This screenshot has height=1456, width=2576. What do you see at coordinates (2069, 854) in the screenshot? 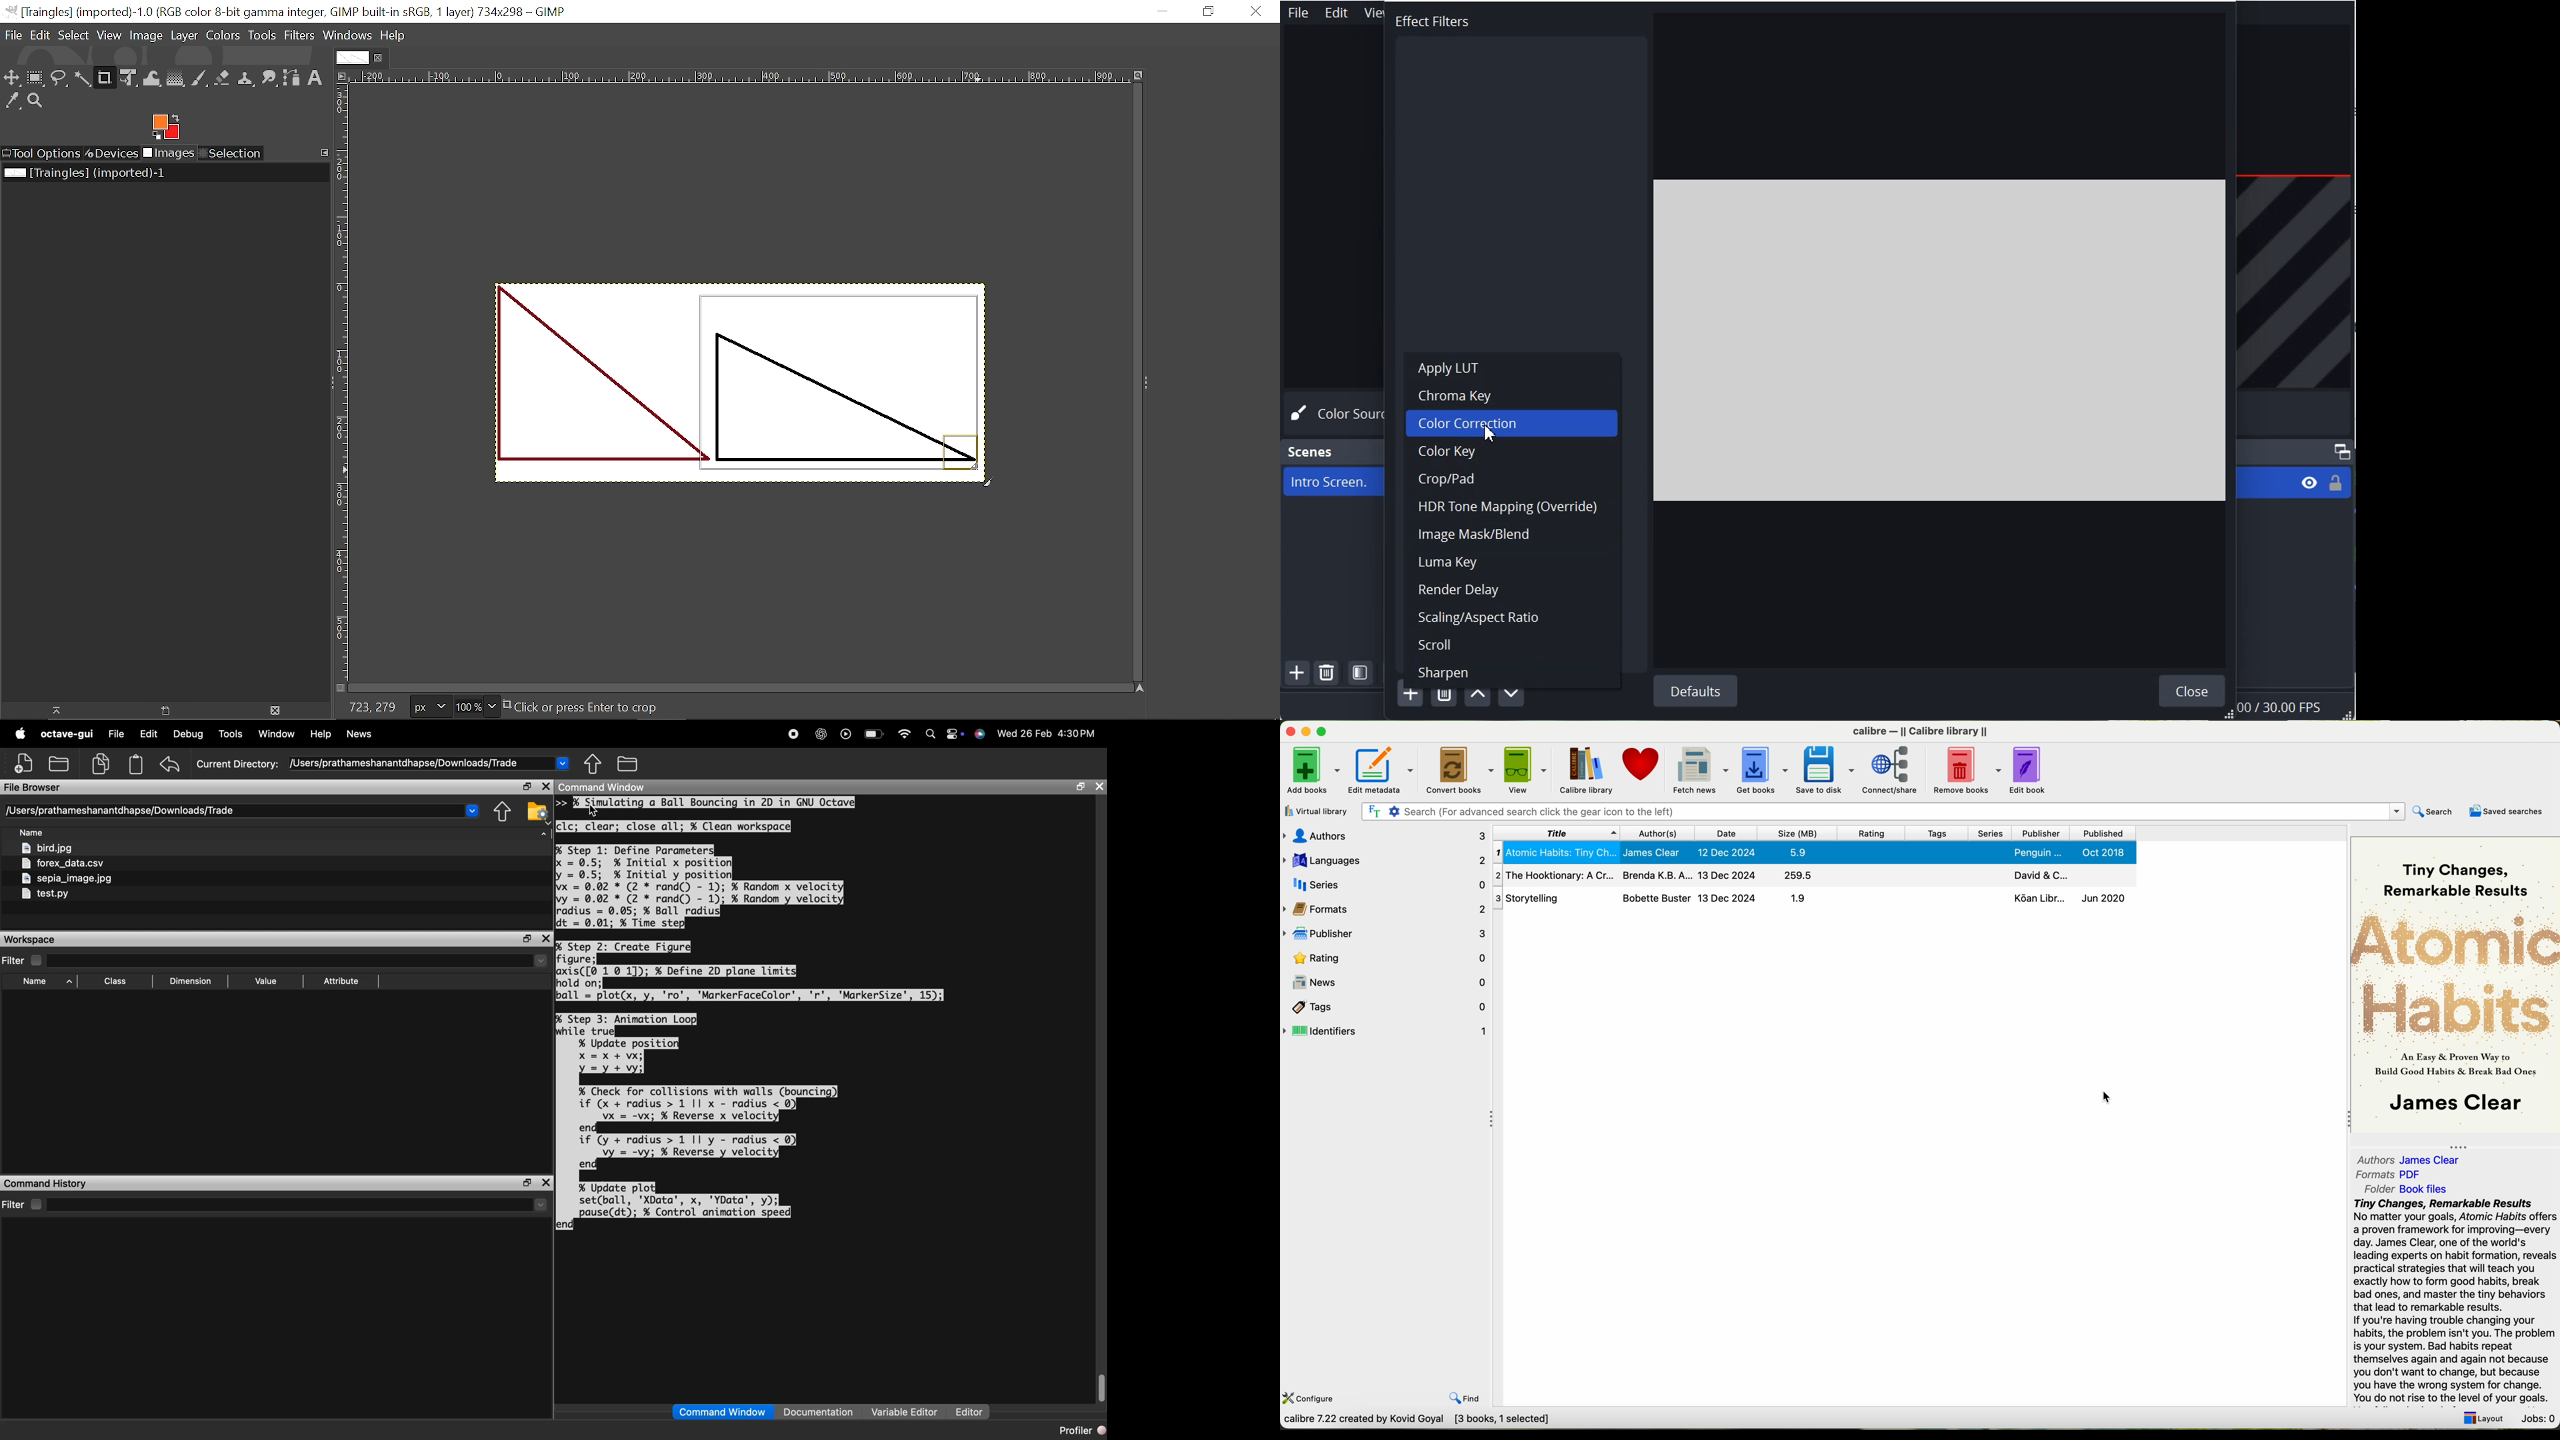
I see `Penguin ... Oct 2018` at bounding box center [2069, 854].